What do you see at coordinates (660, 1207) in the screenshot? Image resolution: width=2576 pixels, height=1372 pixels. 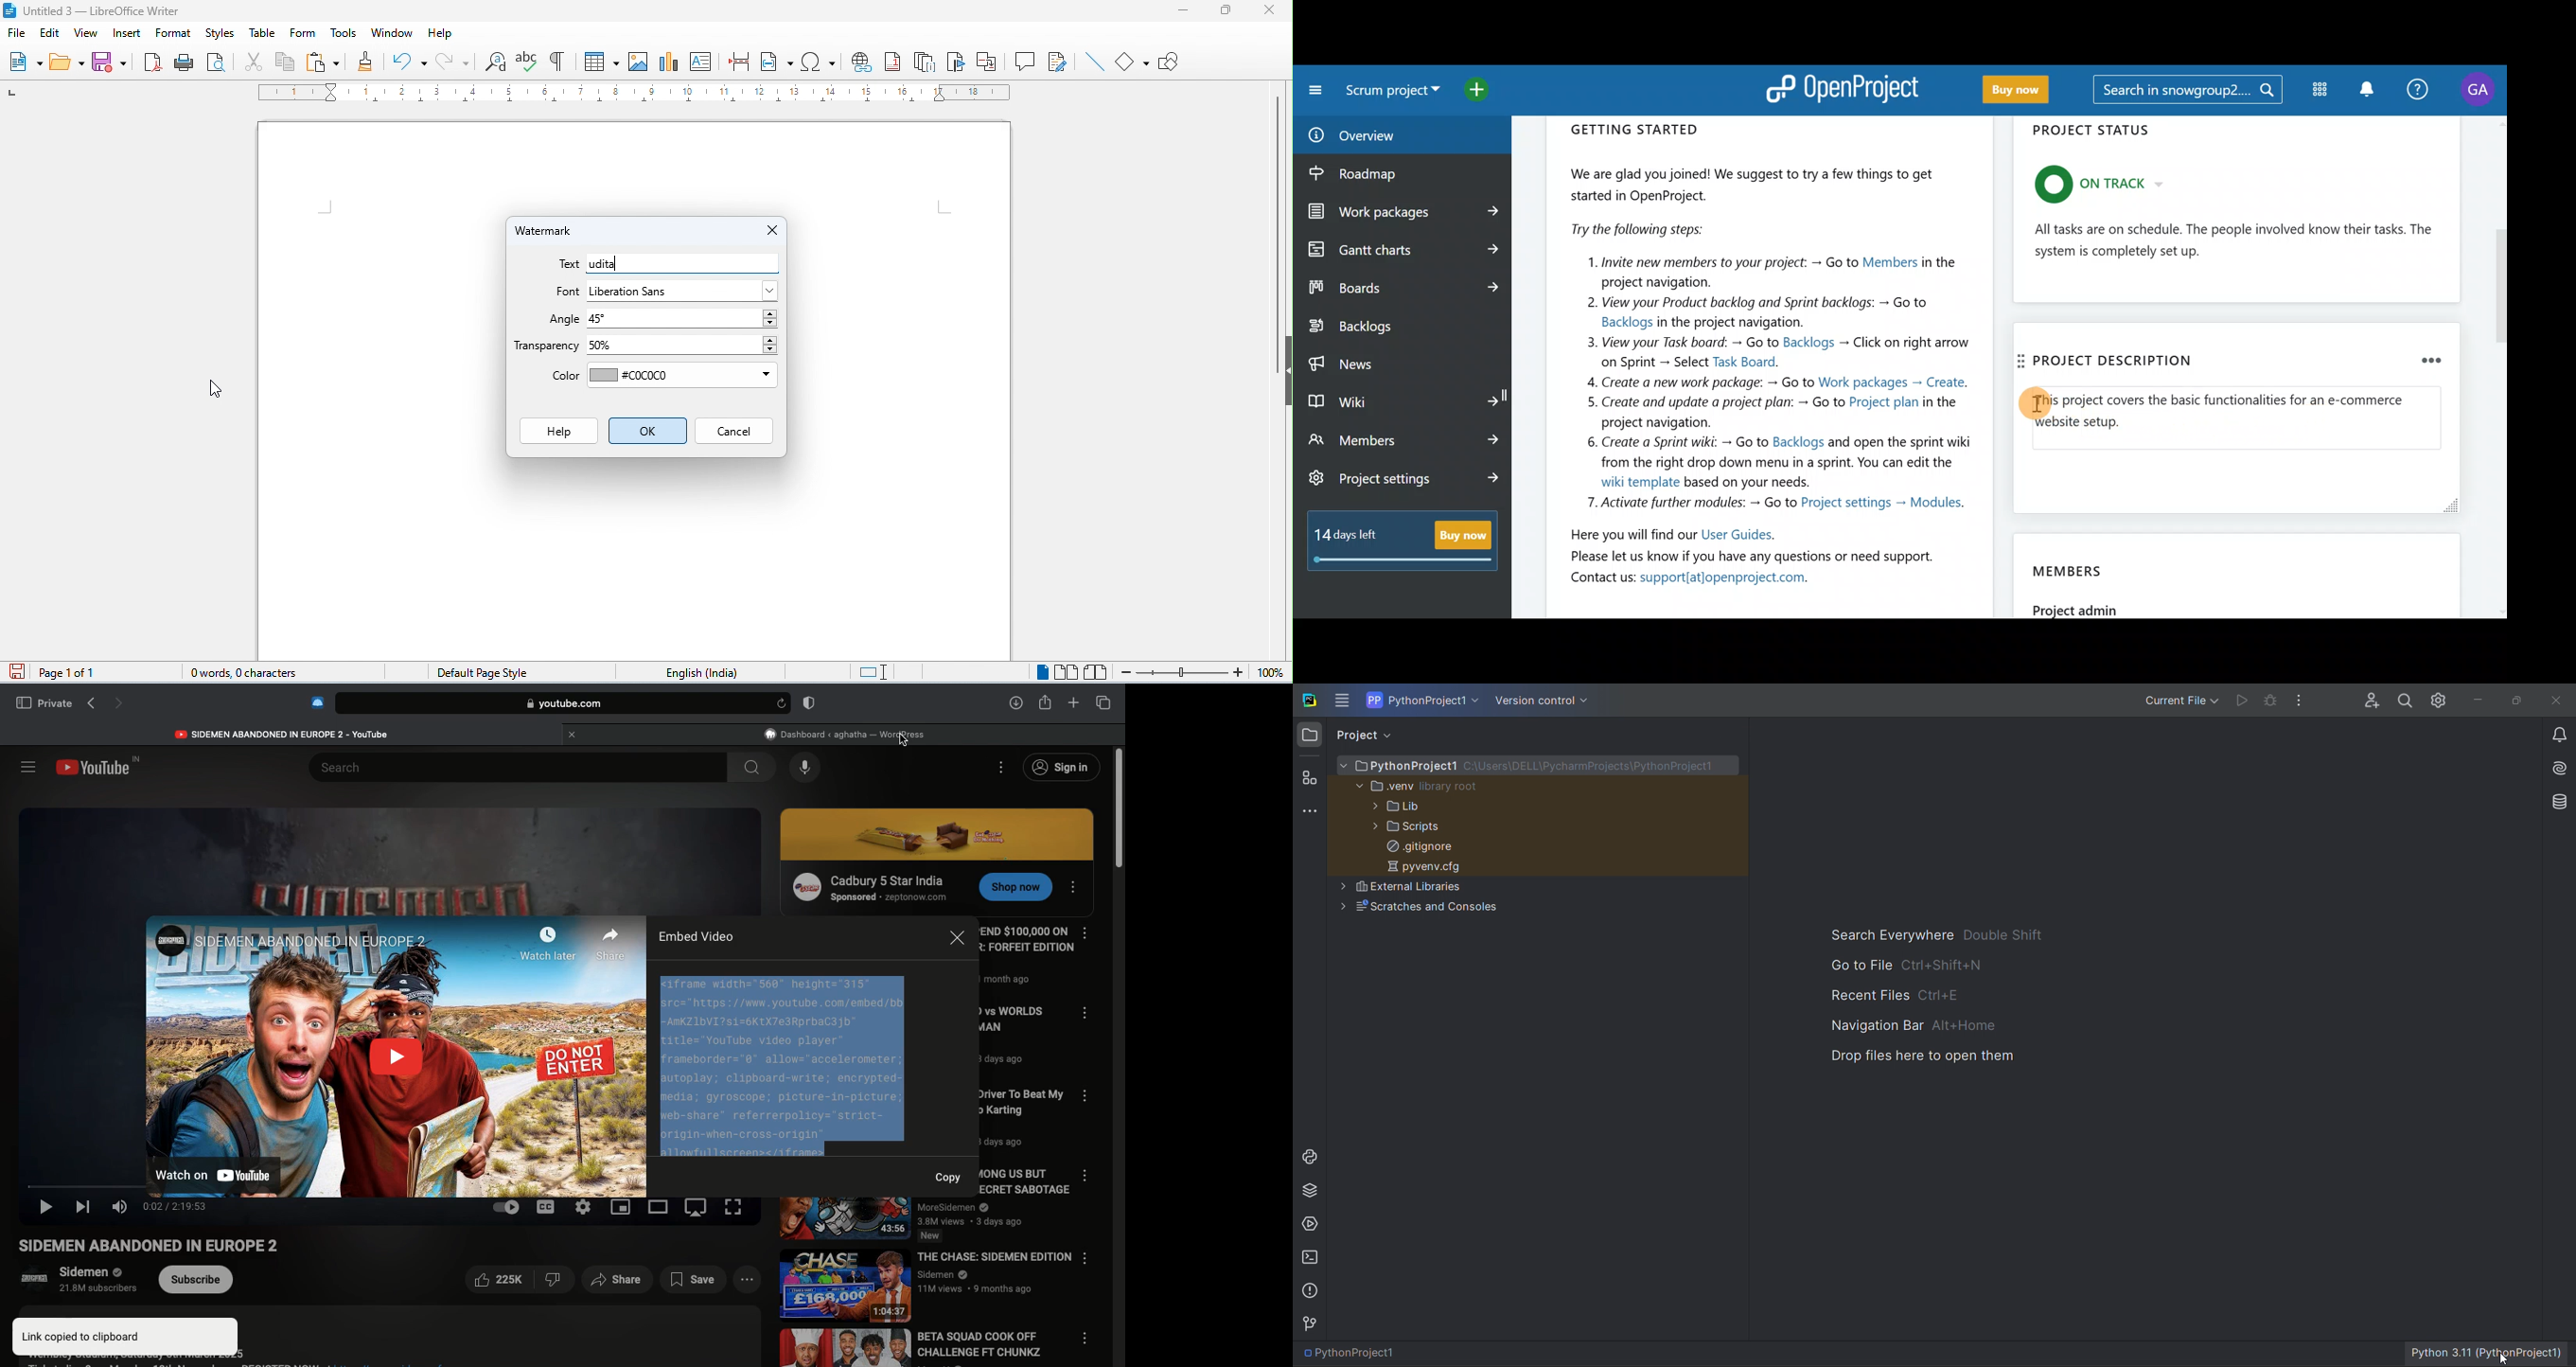 I see `Theatre` at bounding box center [660, 1207].